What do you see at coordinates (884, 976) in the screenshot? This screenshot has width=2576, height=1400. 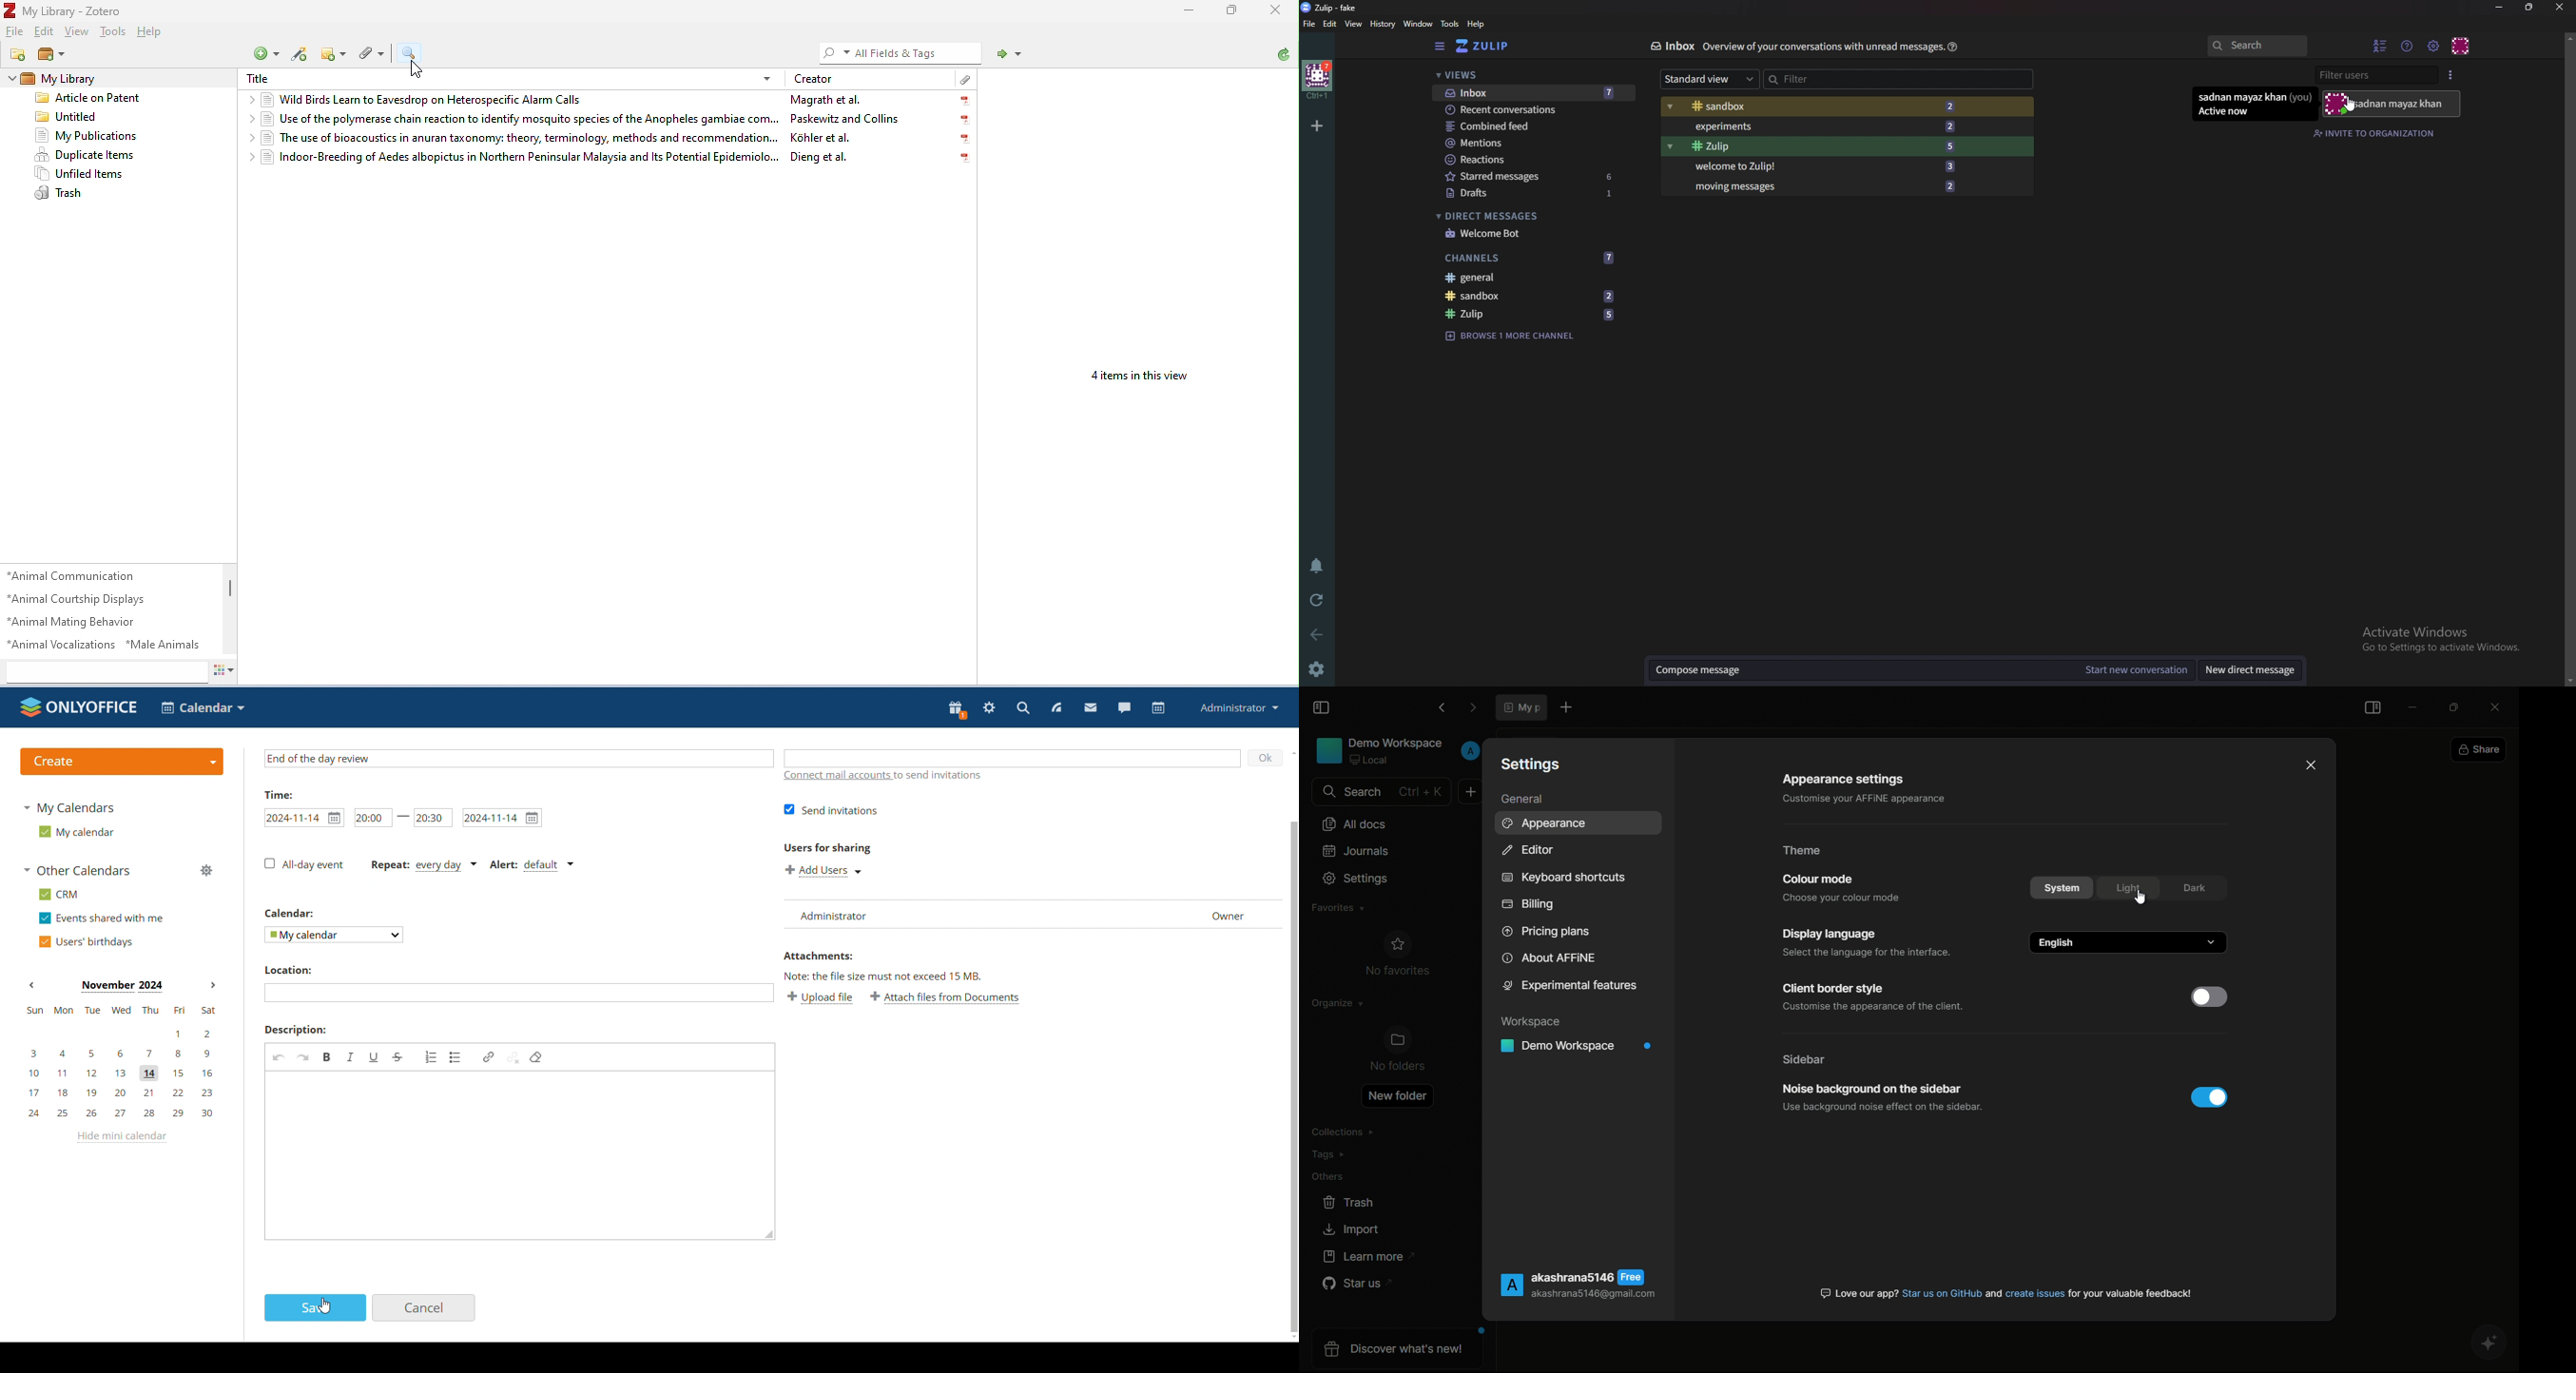 I see `Note: the file size must not exceed 15 mb` at bounding box center [884, 976].